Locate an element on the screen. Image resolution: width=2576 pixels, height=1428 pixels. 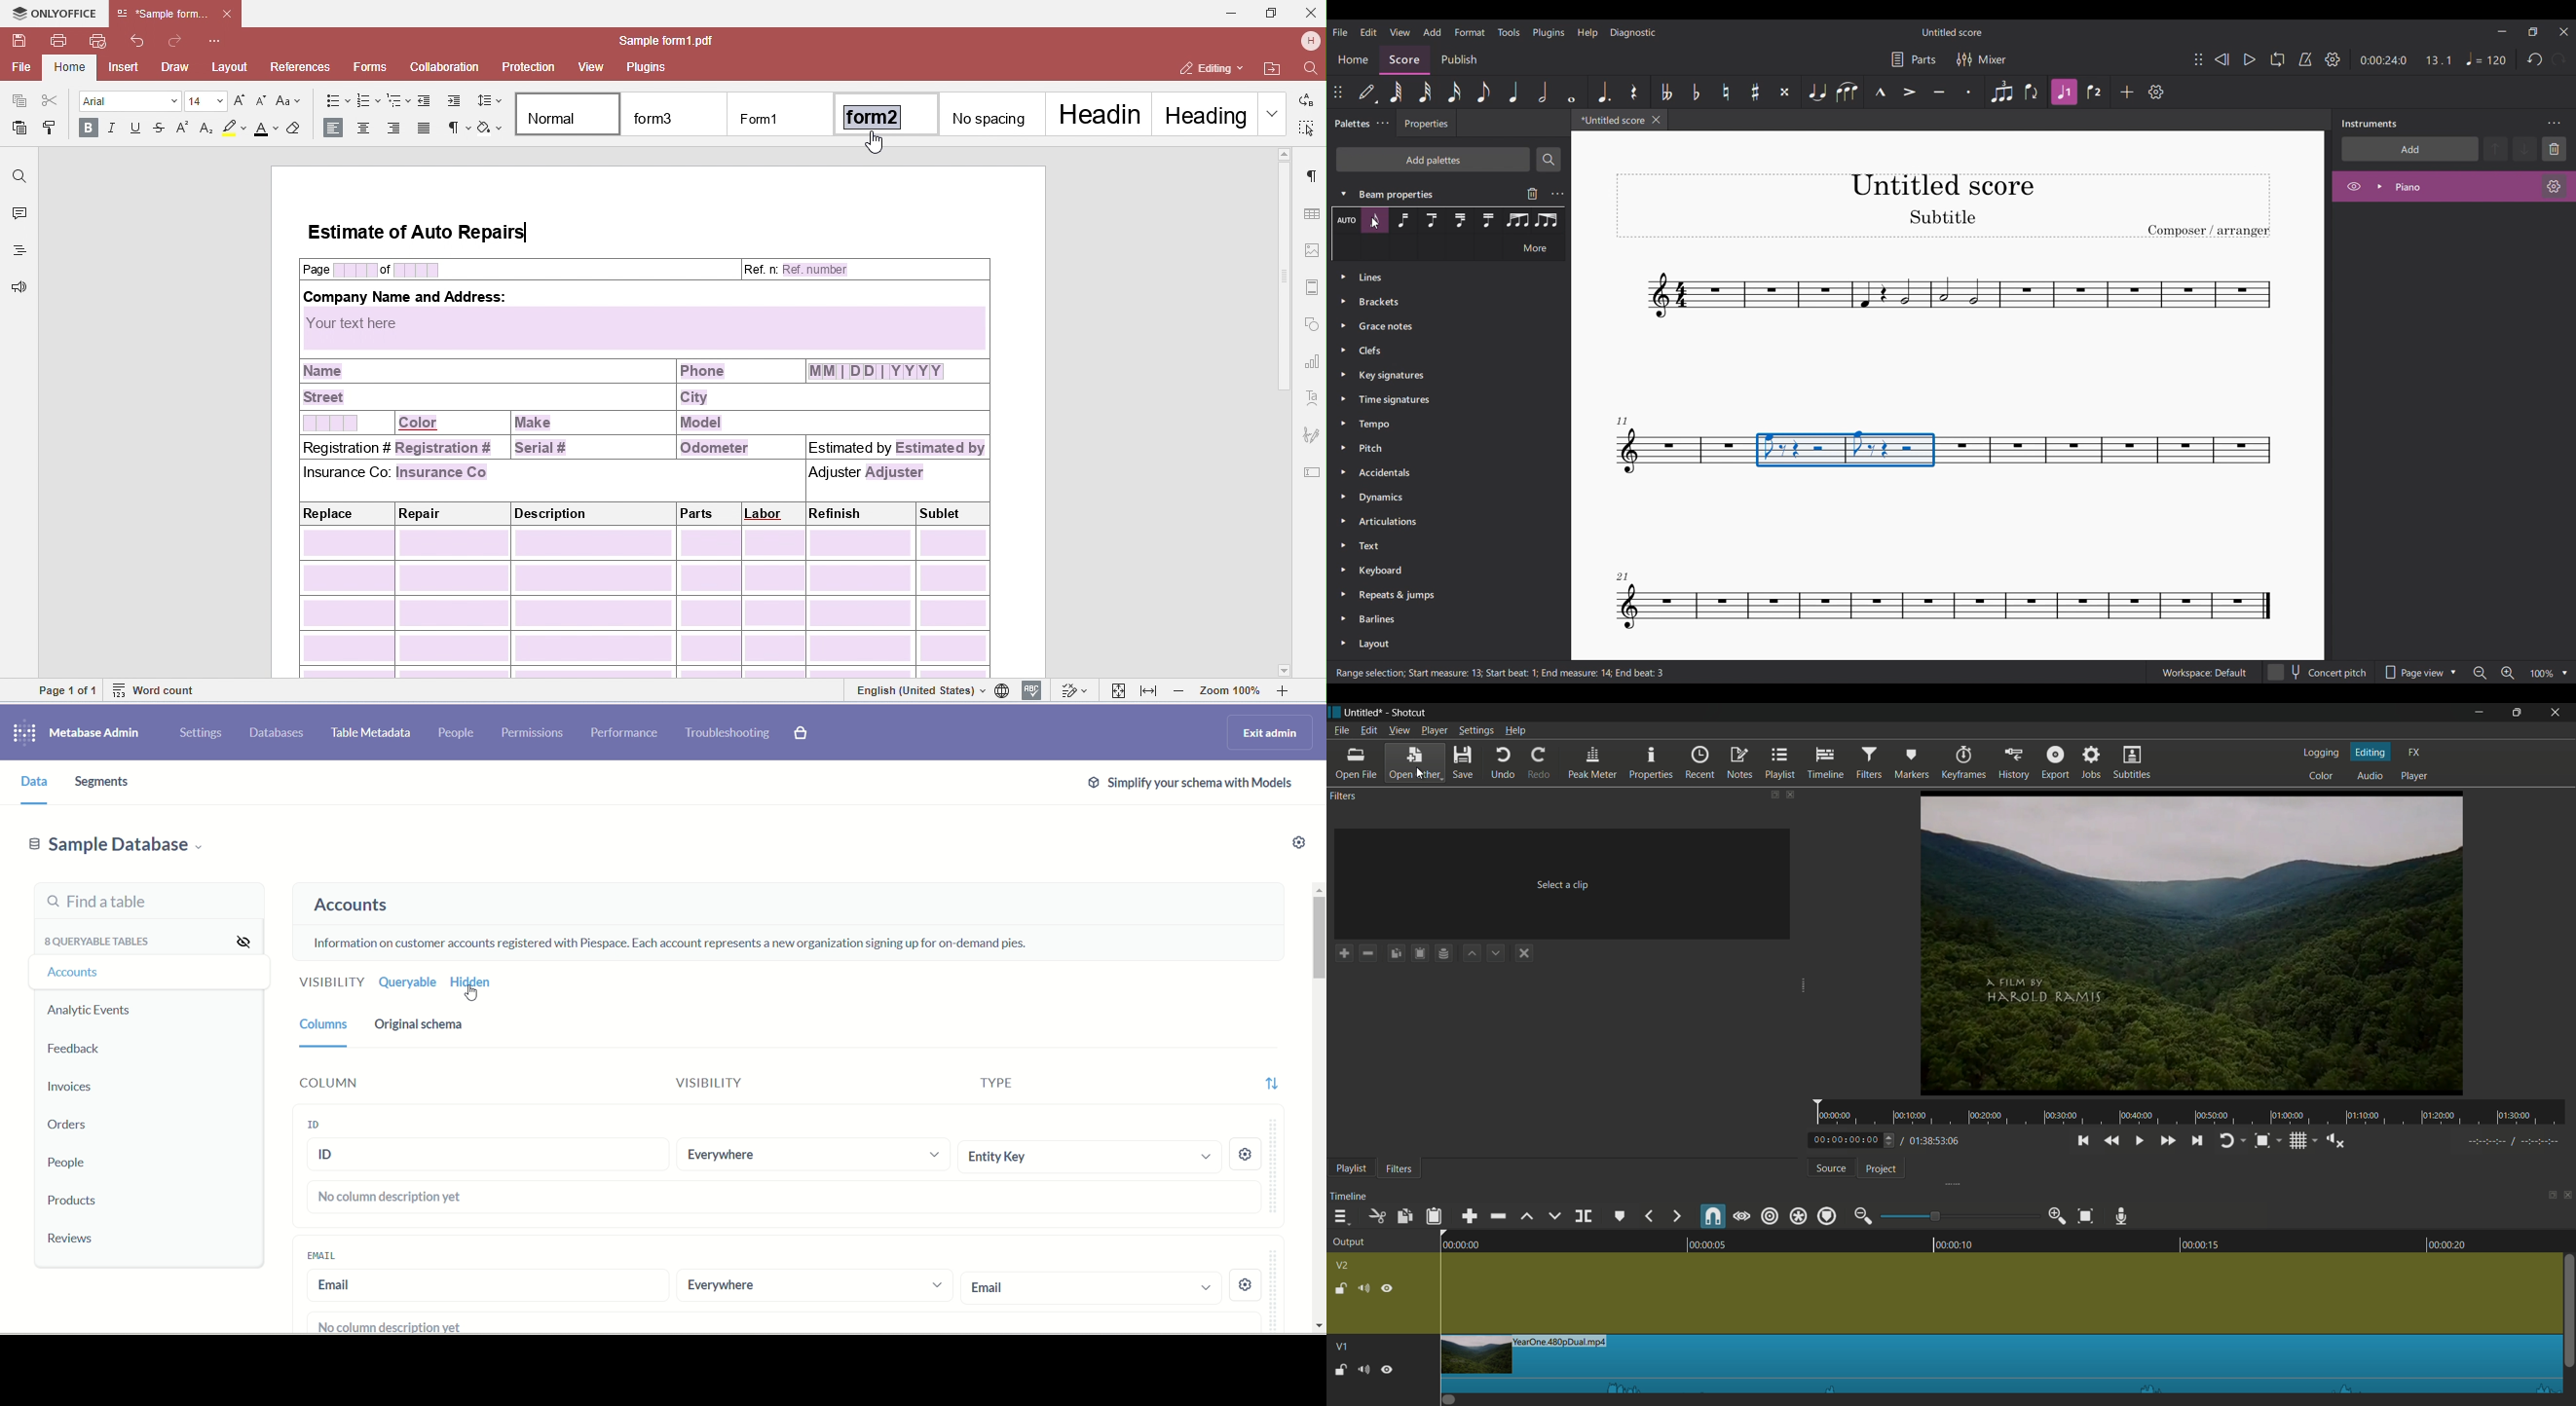
Brackets is located at coordinates (1443, 304).